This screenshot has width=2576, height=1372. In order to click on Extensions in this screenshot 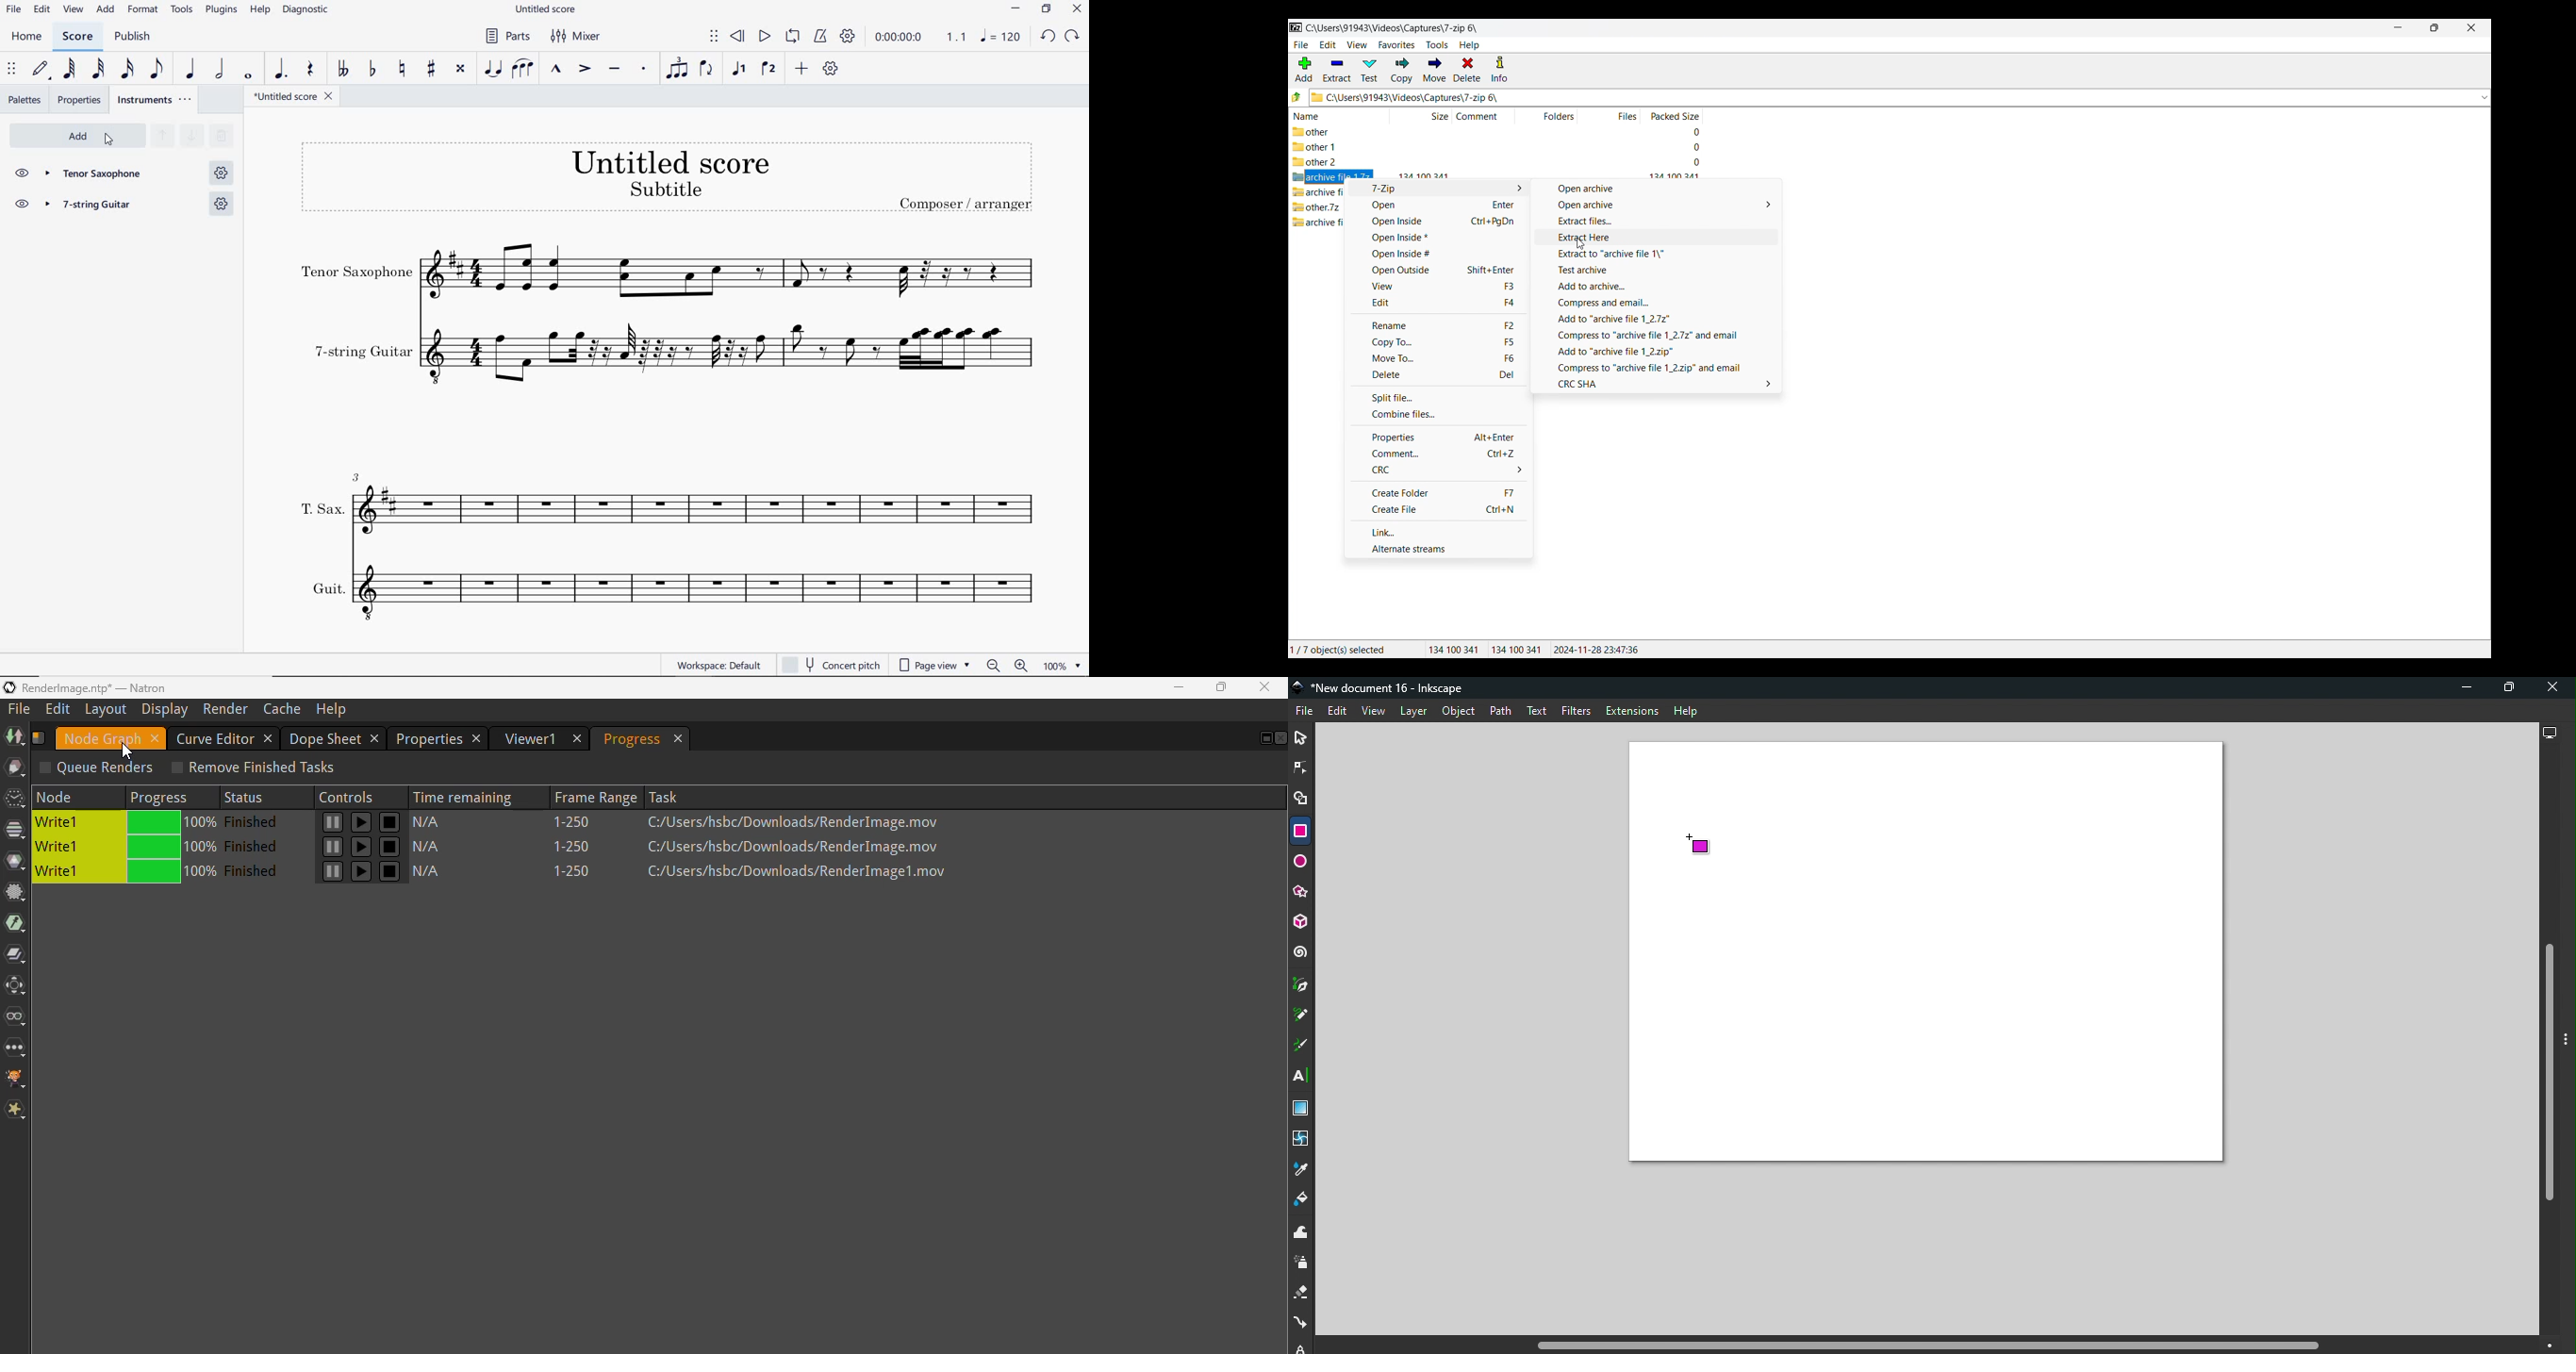, I will do `click(1630, 710)`.